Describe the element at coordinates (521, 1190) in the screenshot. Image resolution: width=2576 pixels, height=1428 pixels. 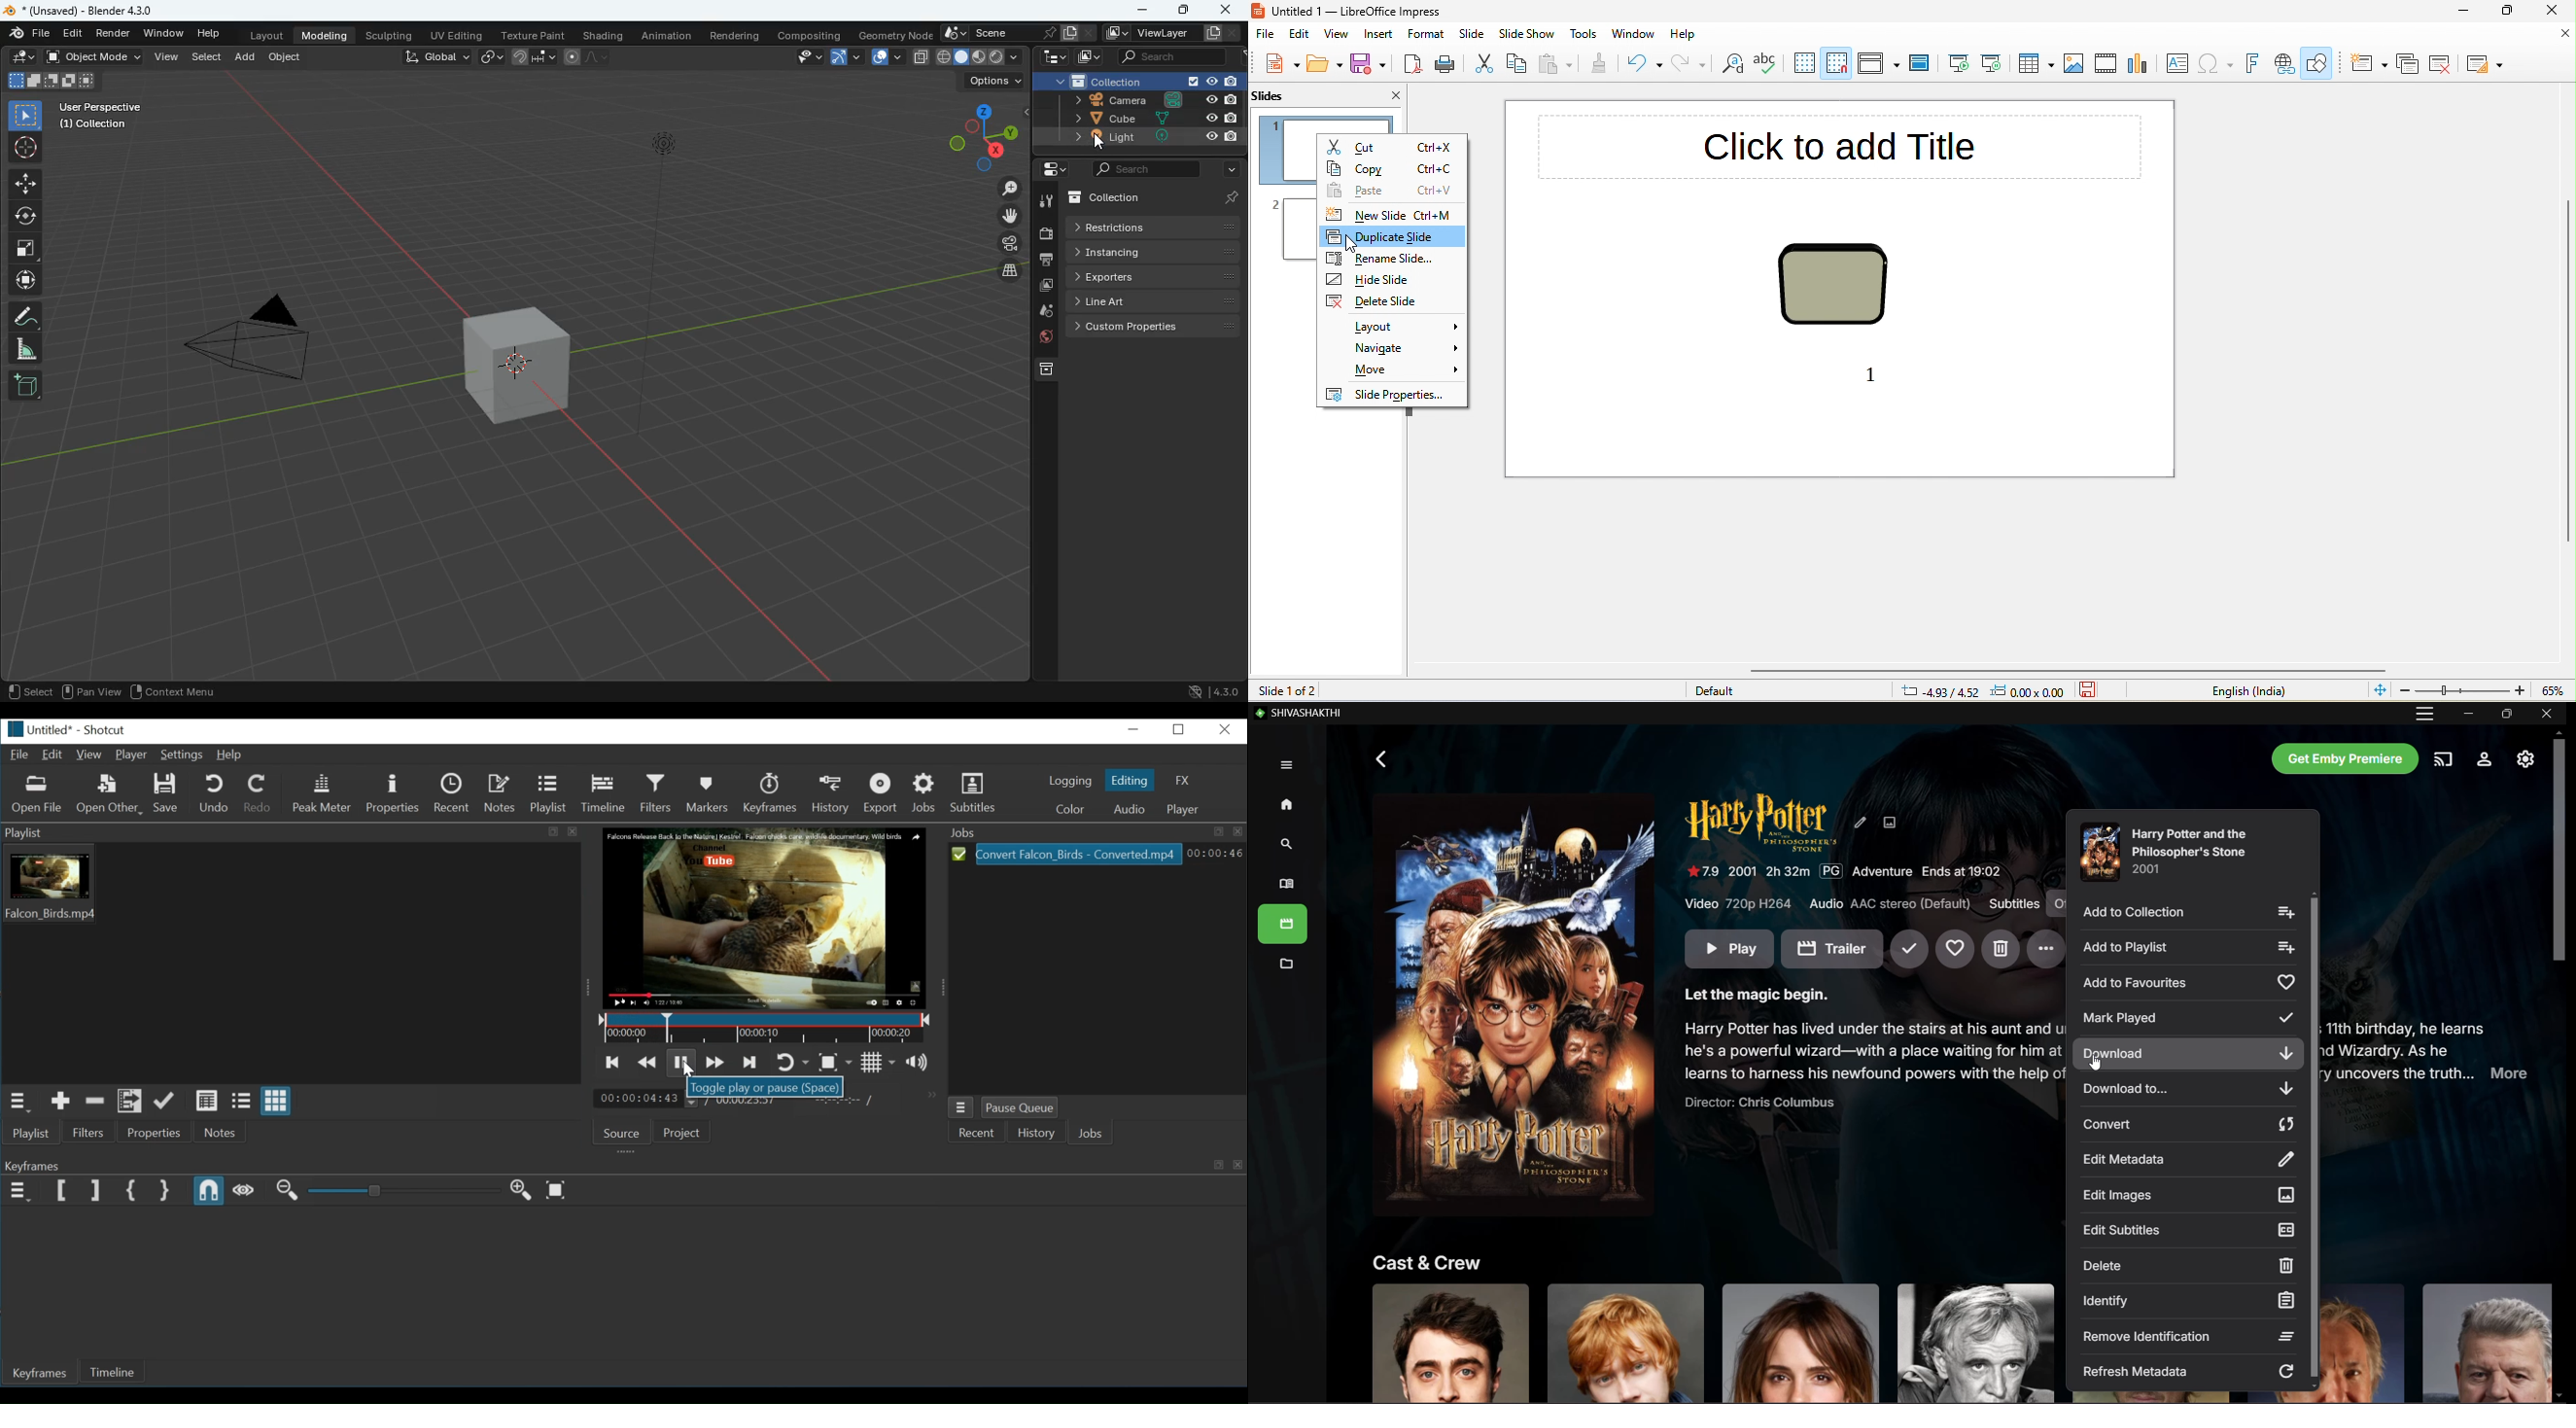
I see `Zoom in` at that location.